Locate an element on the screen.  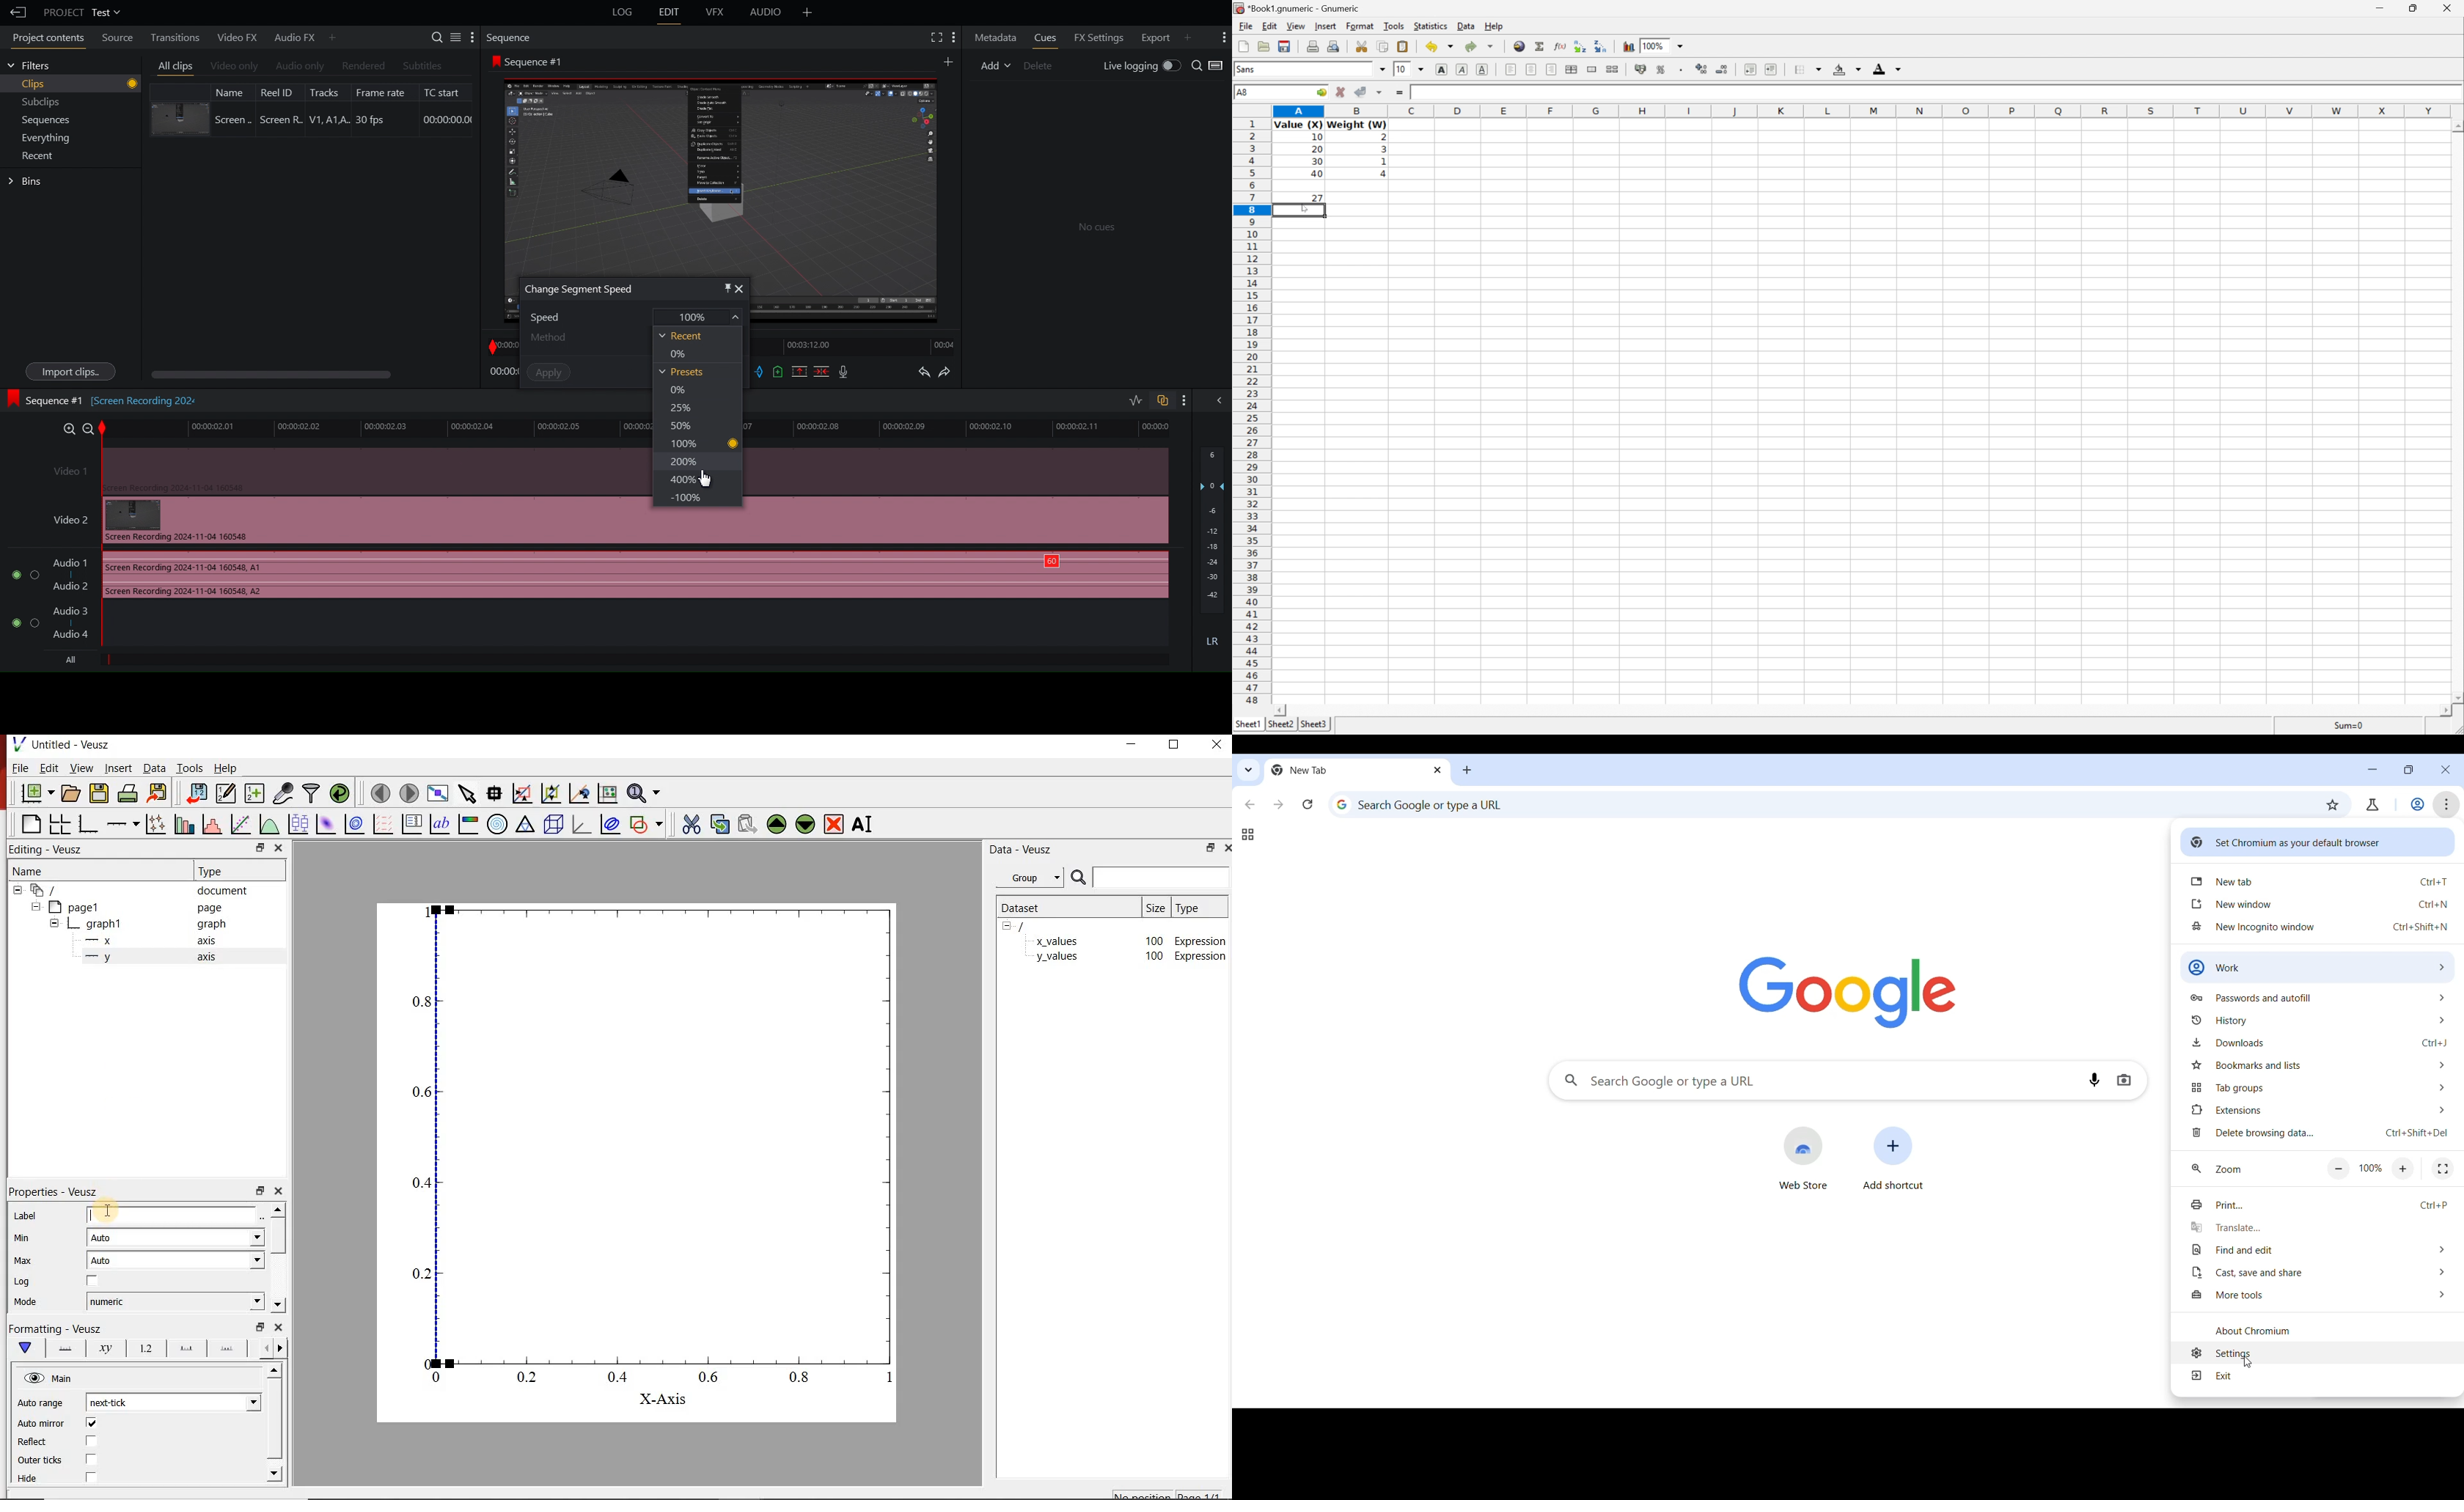
Scroll Up is located at coordinates (2456, 126).